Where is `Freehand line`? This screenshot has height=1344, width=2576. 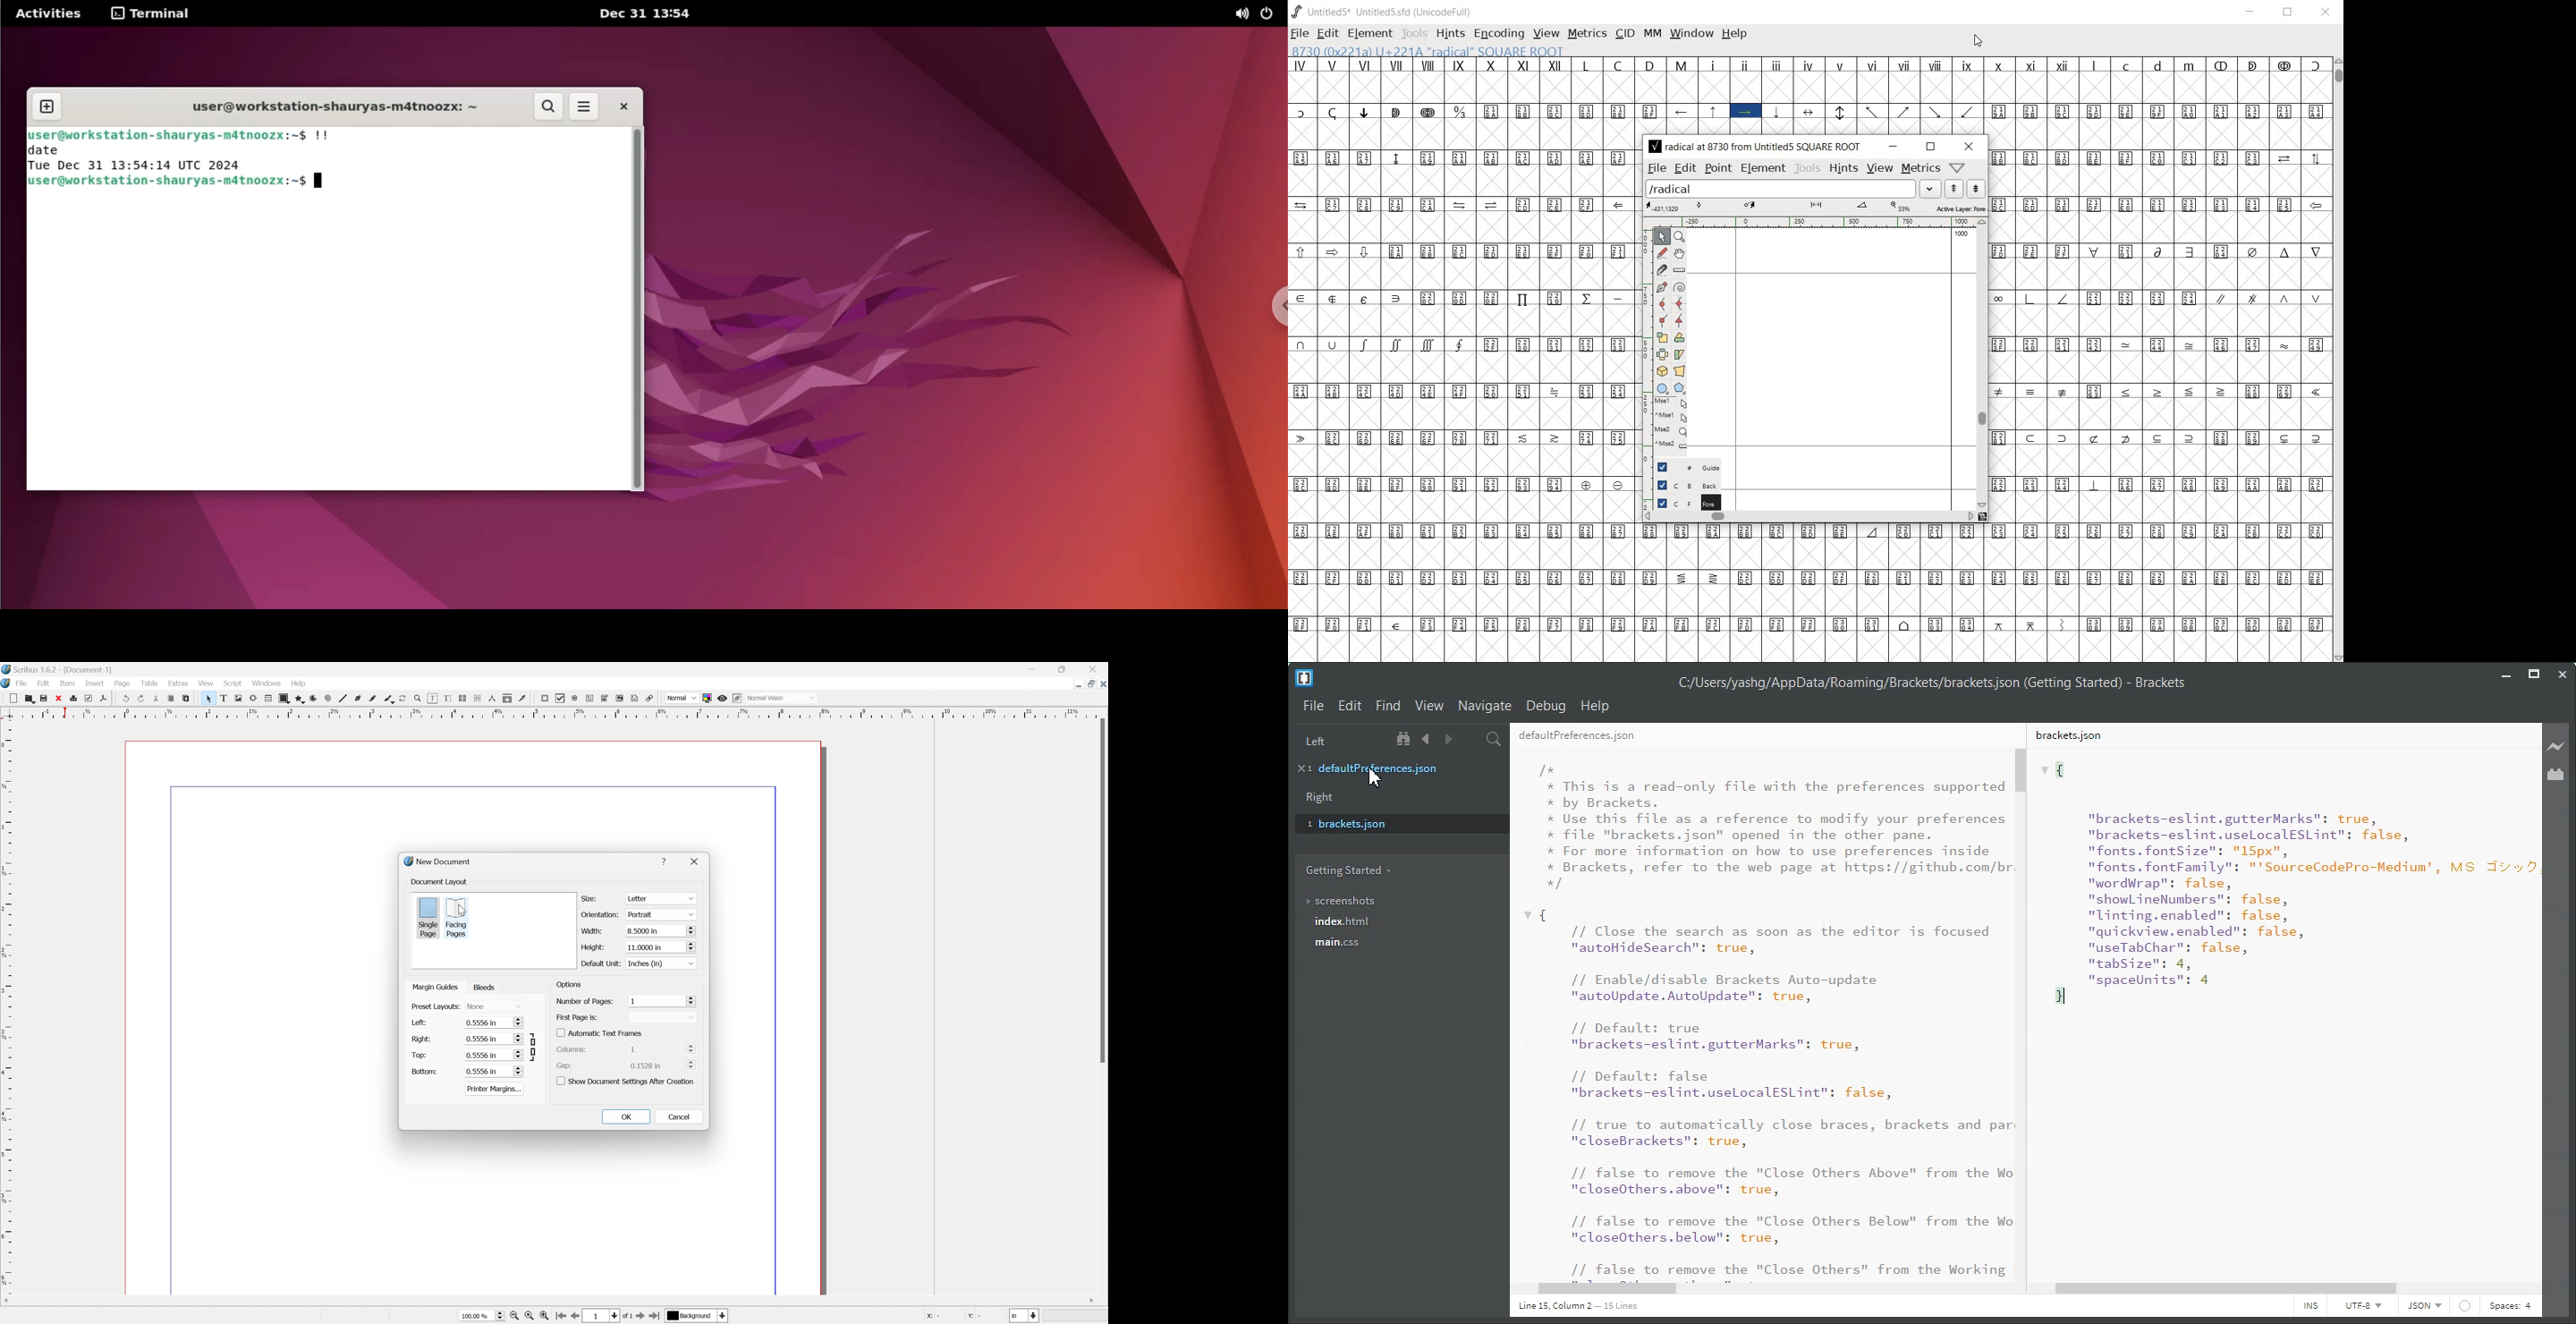
Freehand line is located at coordinates (372, 698).